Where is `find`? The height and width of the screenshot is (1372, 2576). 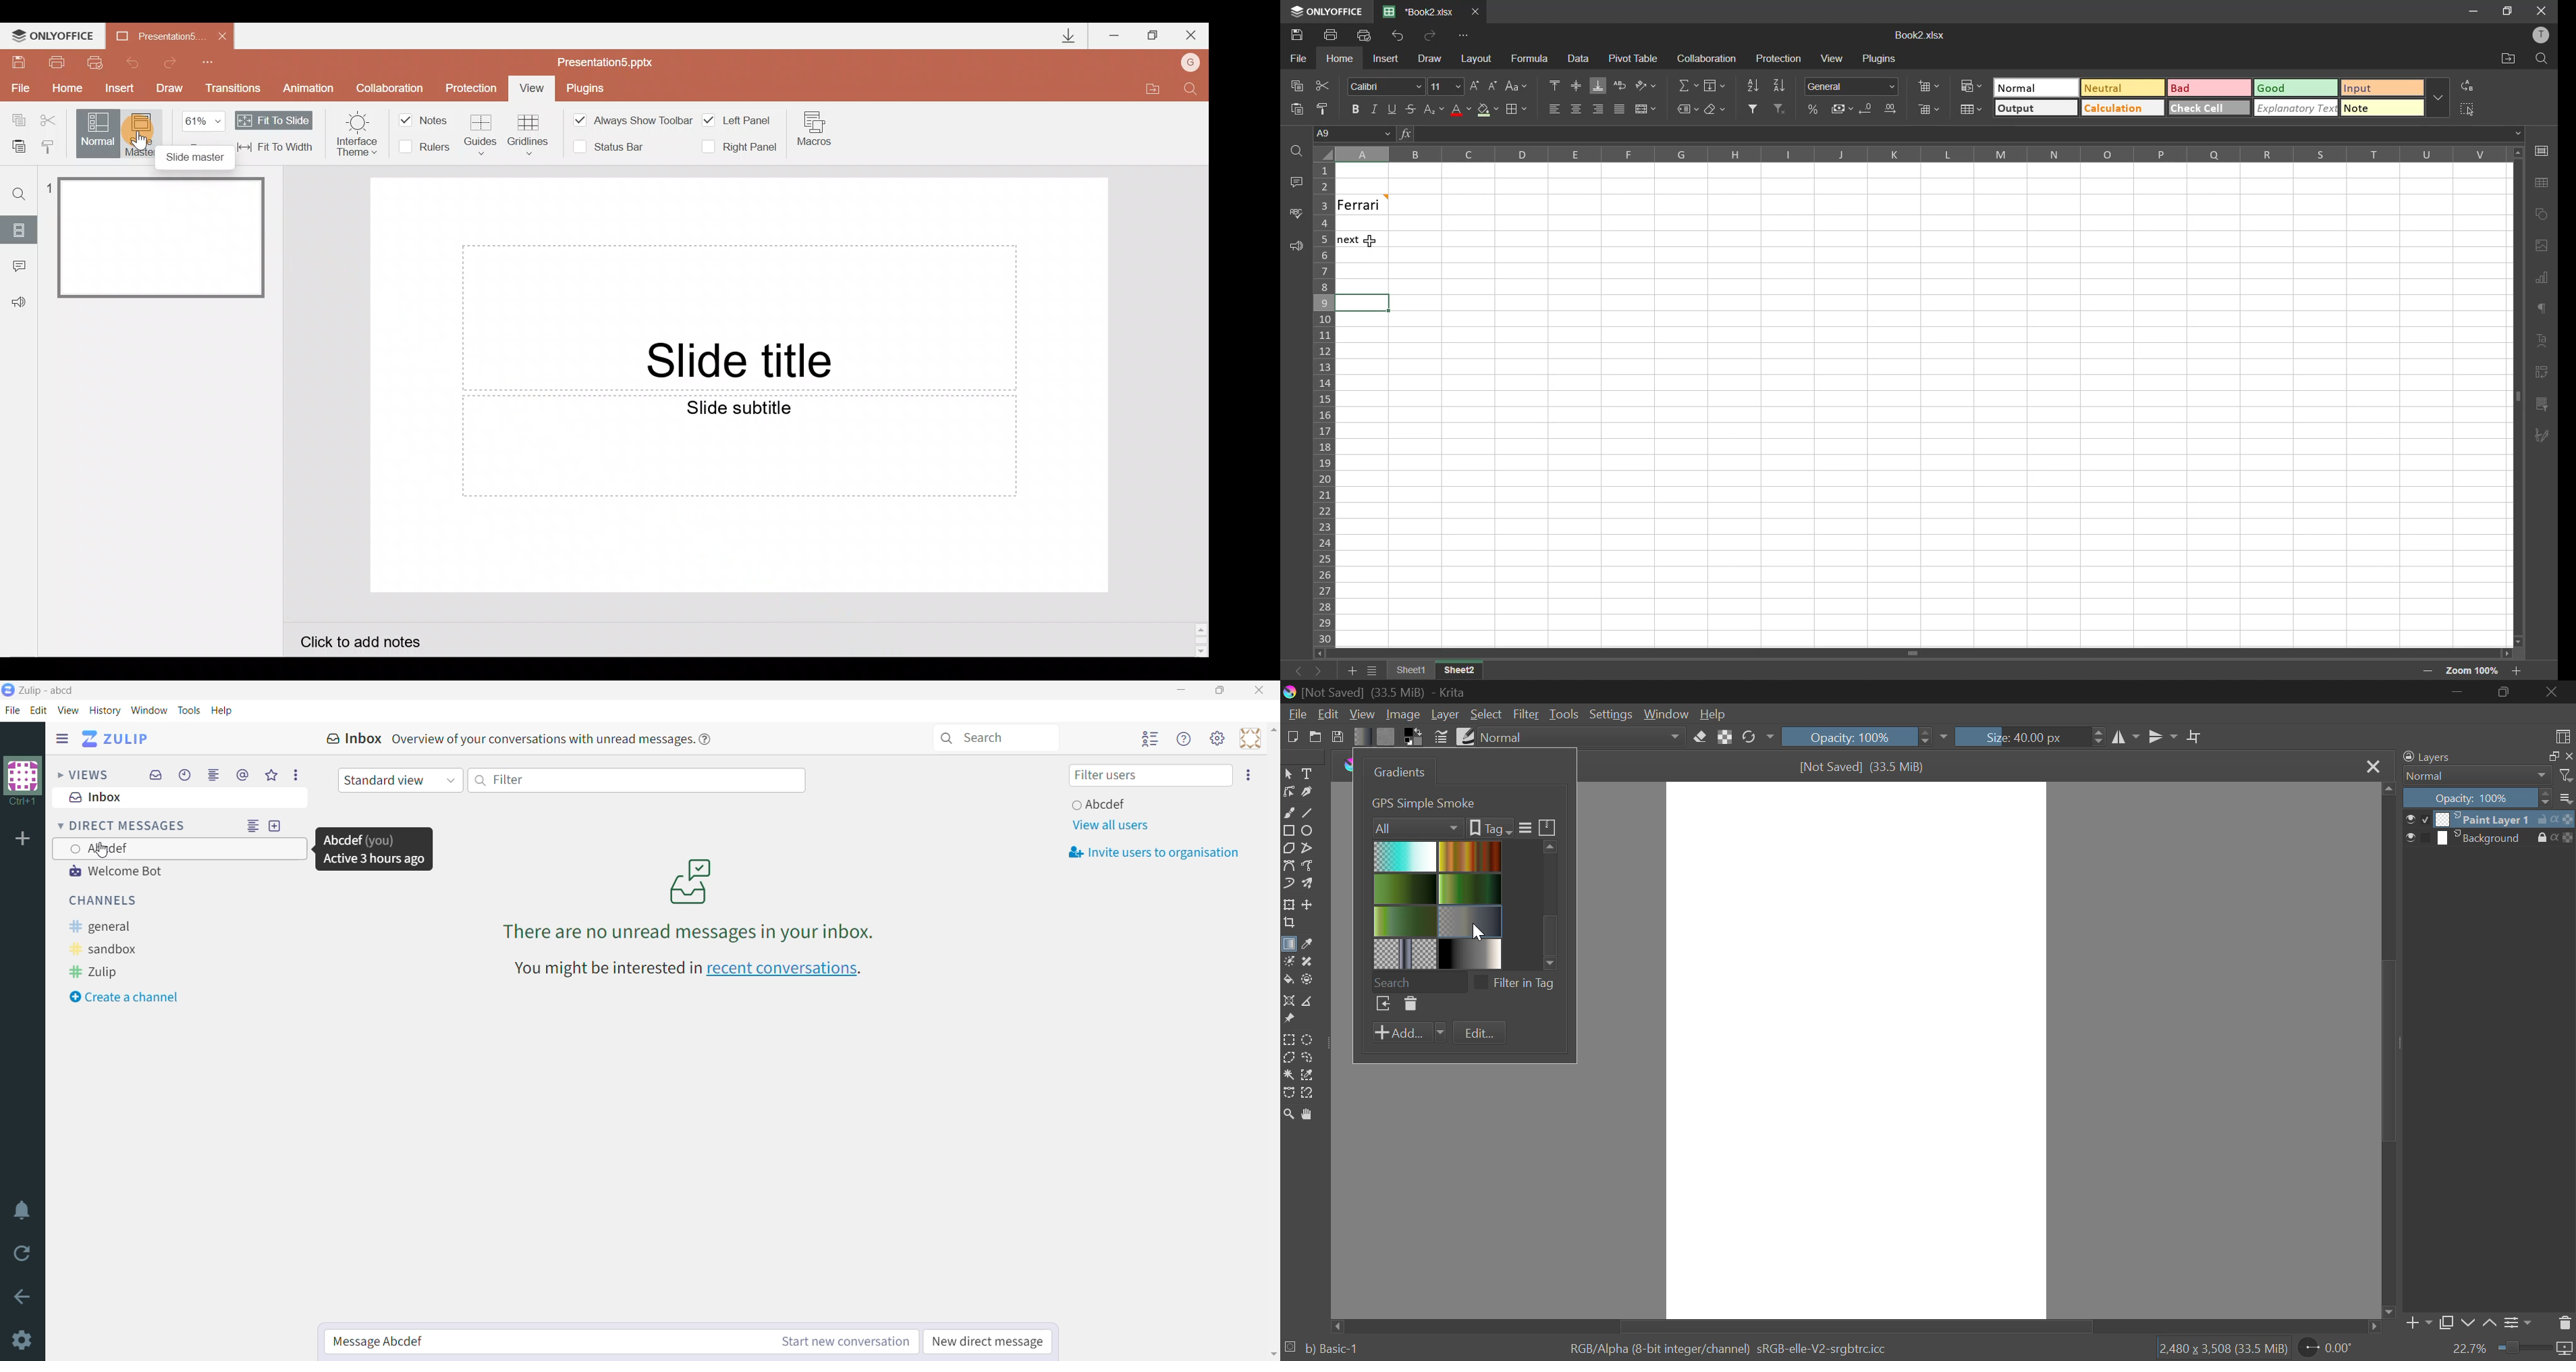 find is located at coordinates (1296, 155).